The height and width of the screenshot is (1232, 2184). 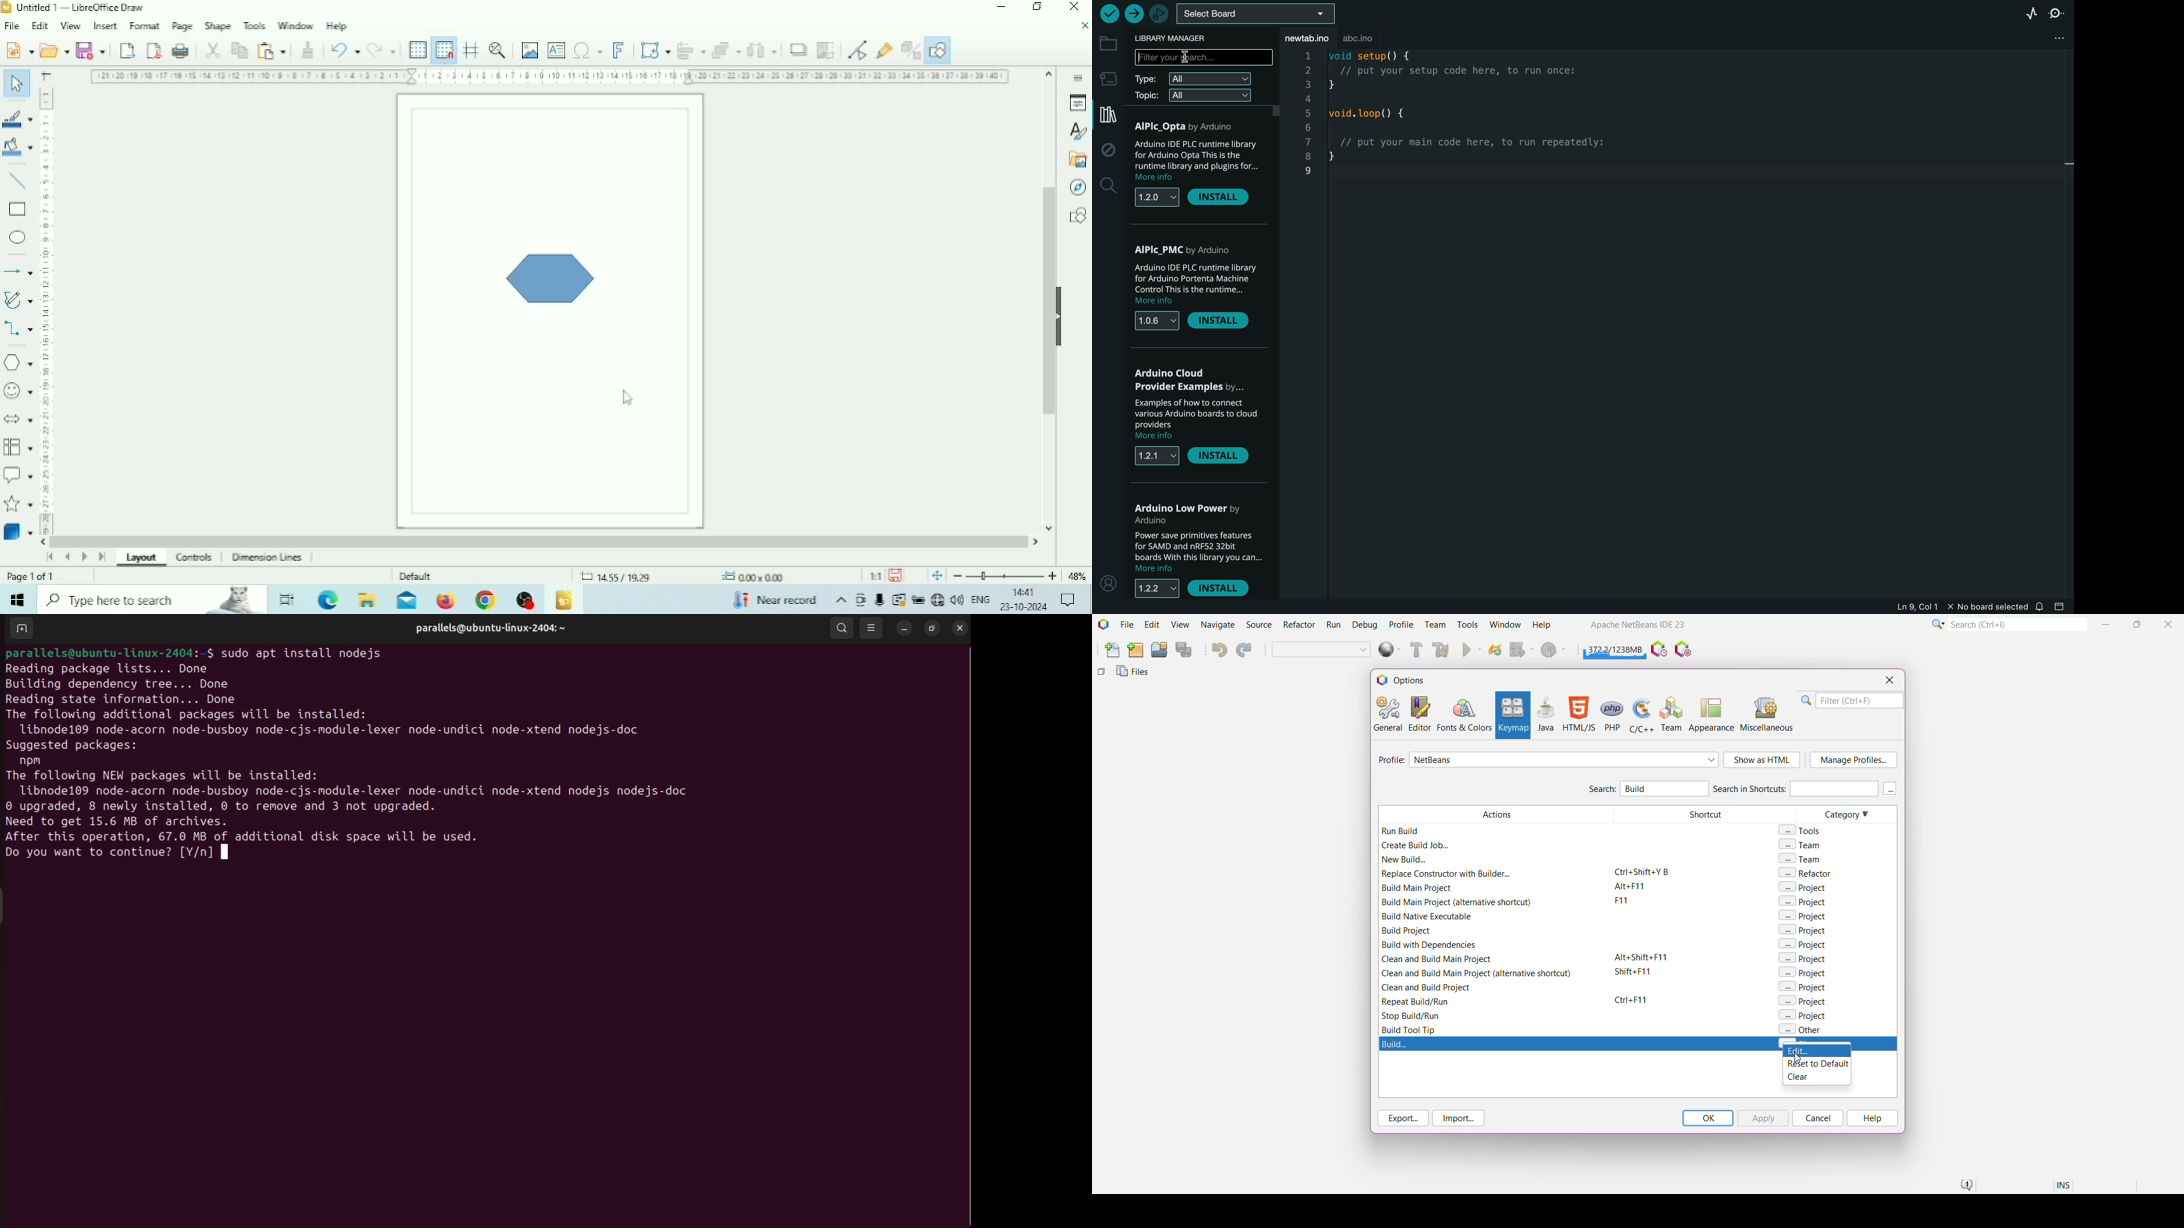 I want to click on Insert Fontwork Text, so click(x=618, y=49).